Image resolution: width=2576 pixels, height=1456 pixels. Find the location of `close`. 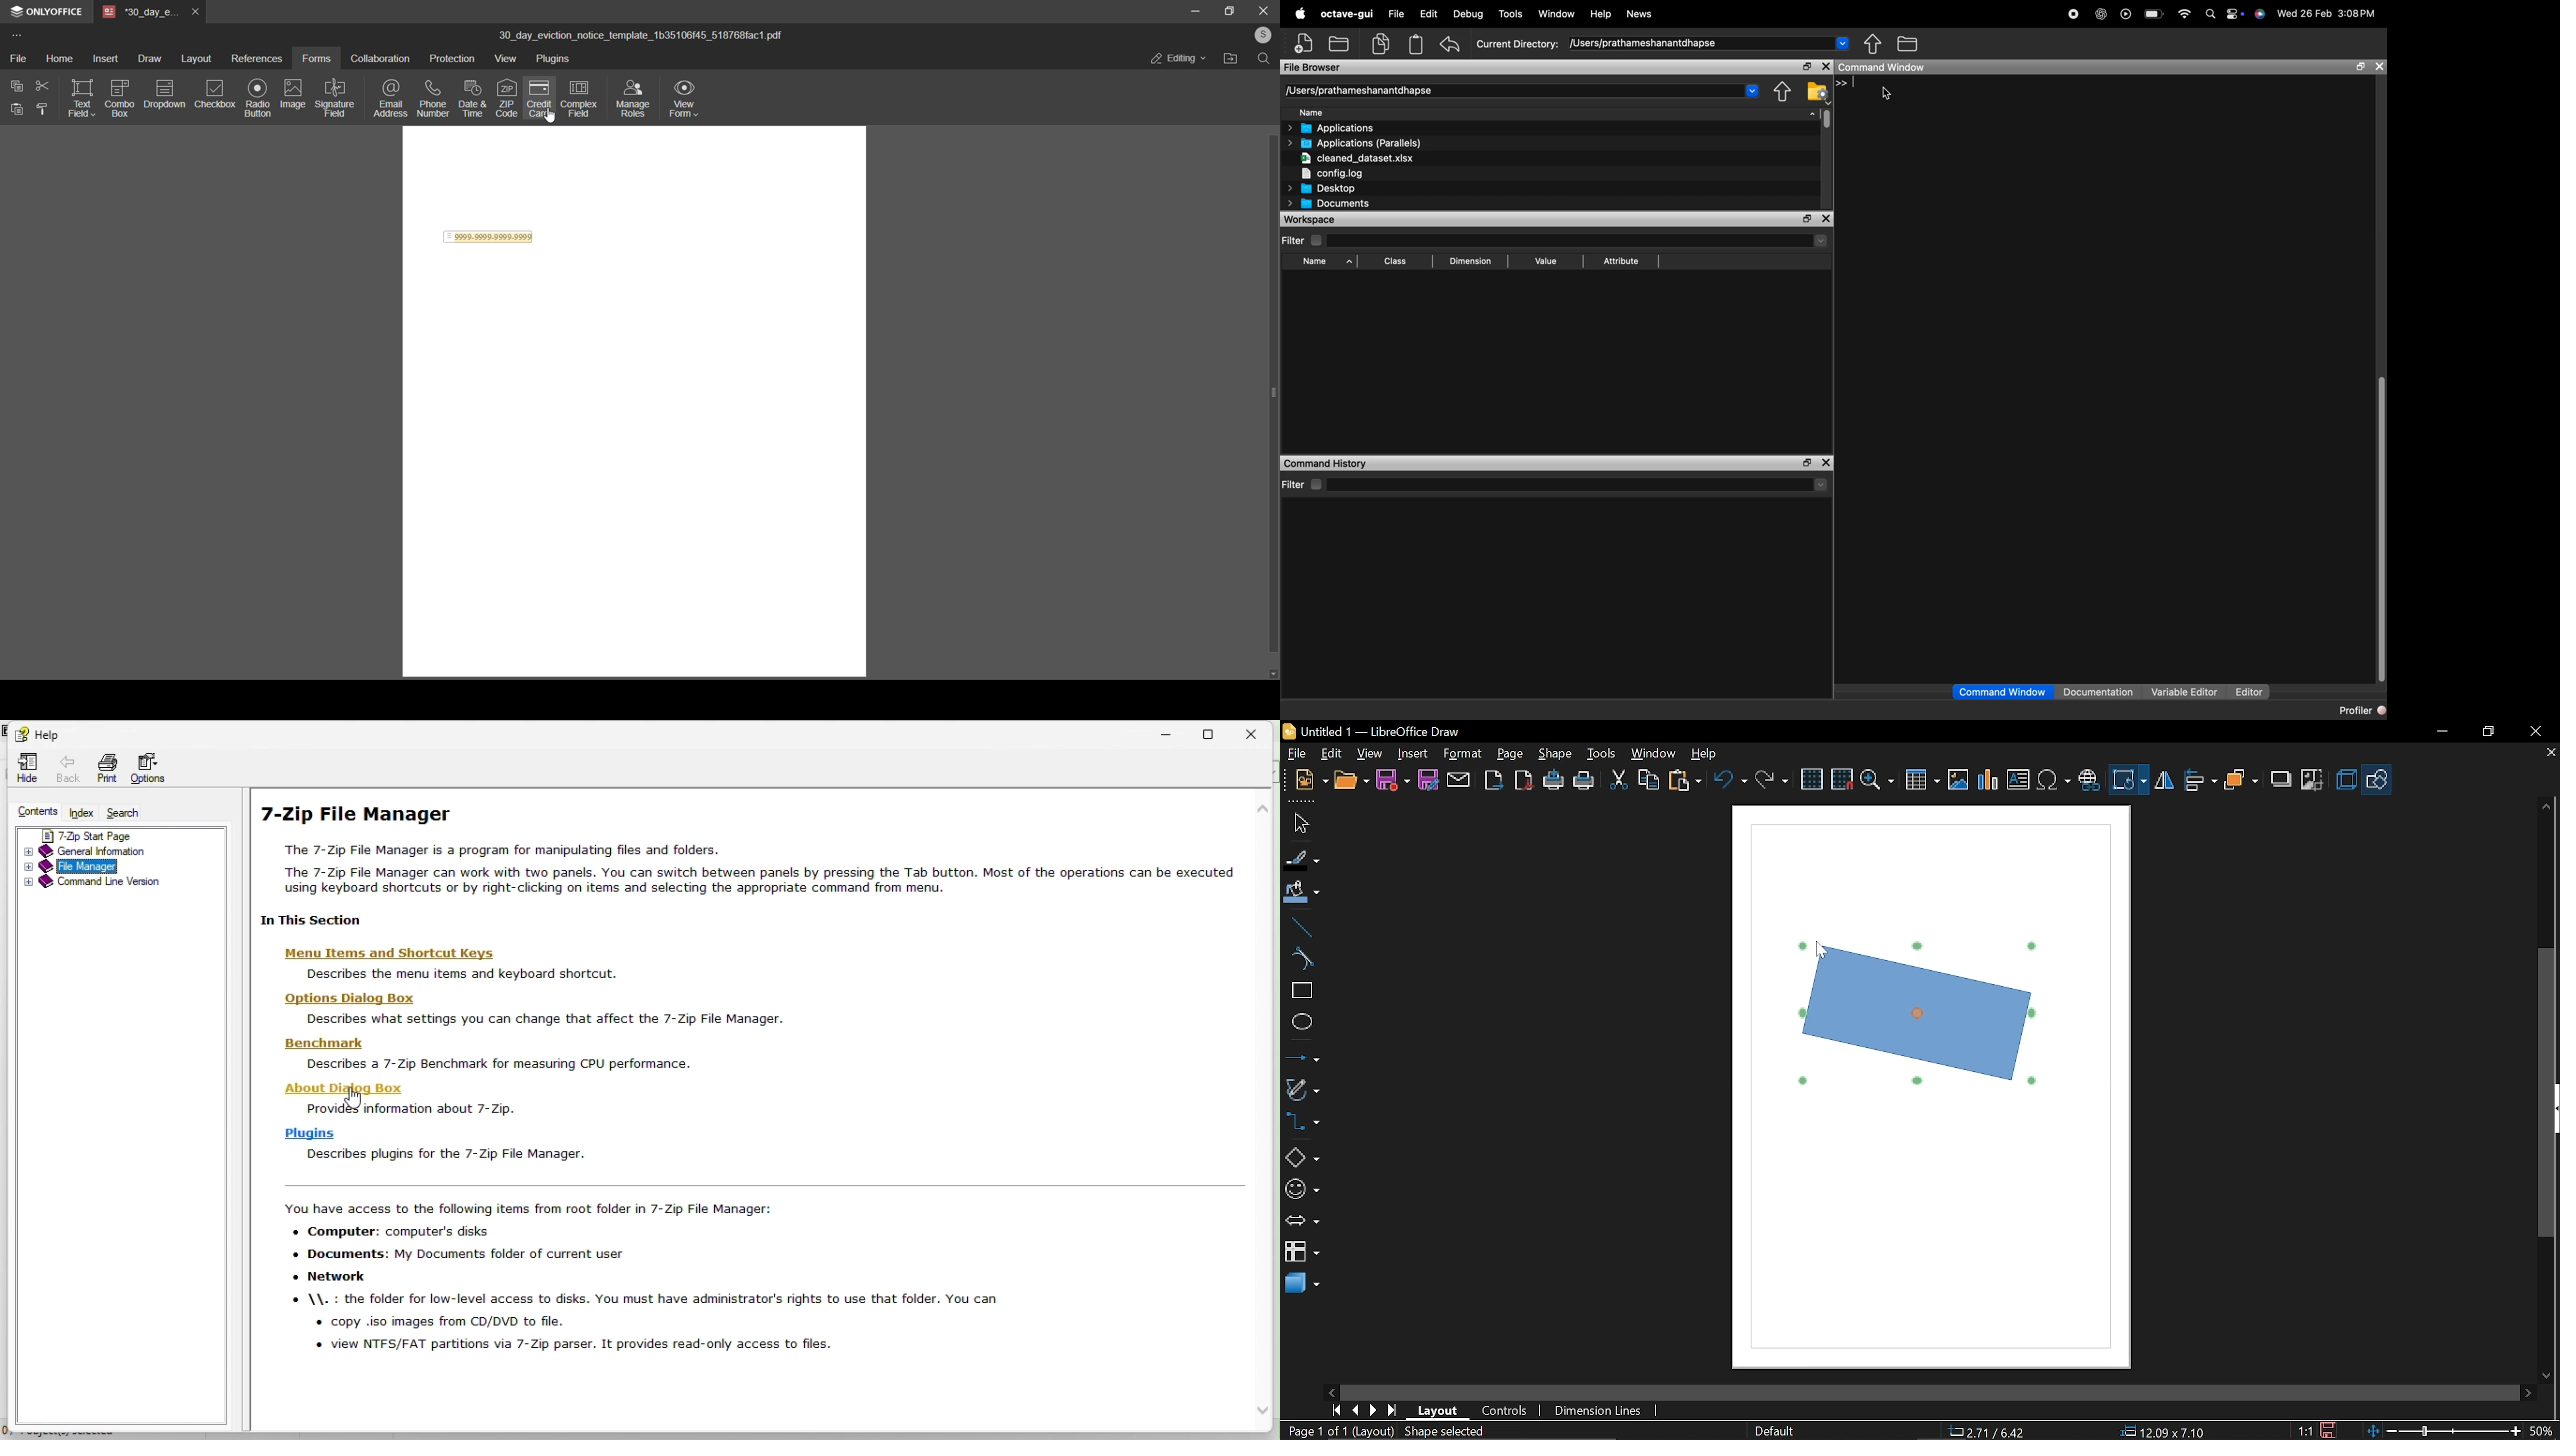

close is located at coordinates (2534, 731).